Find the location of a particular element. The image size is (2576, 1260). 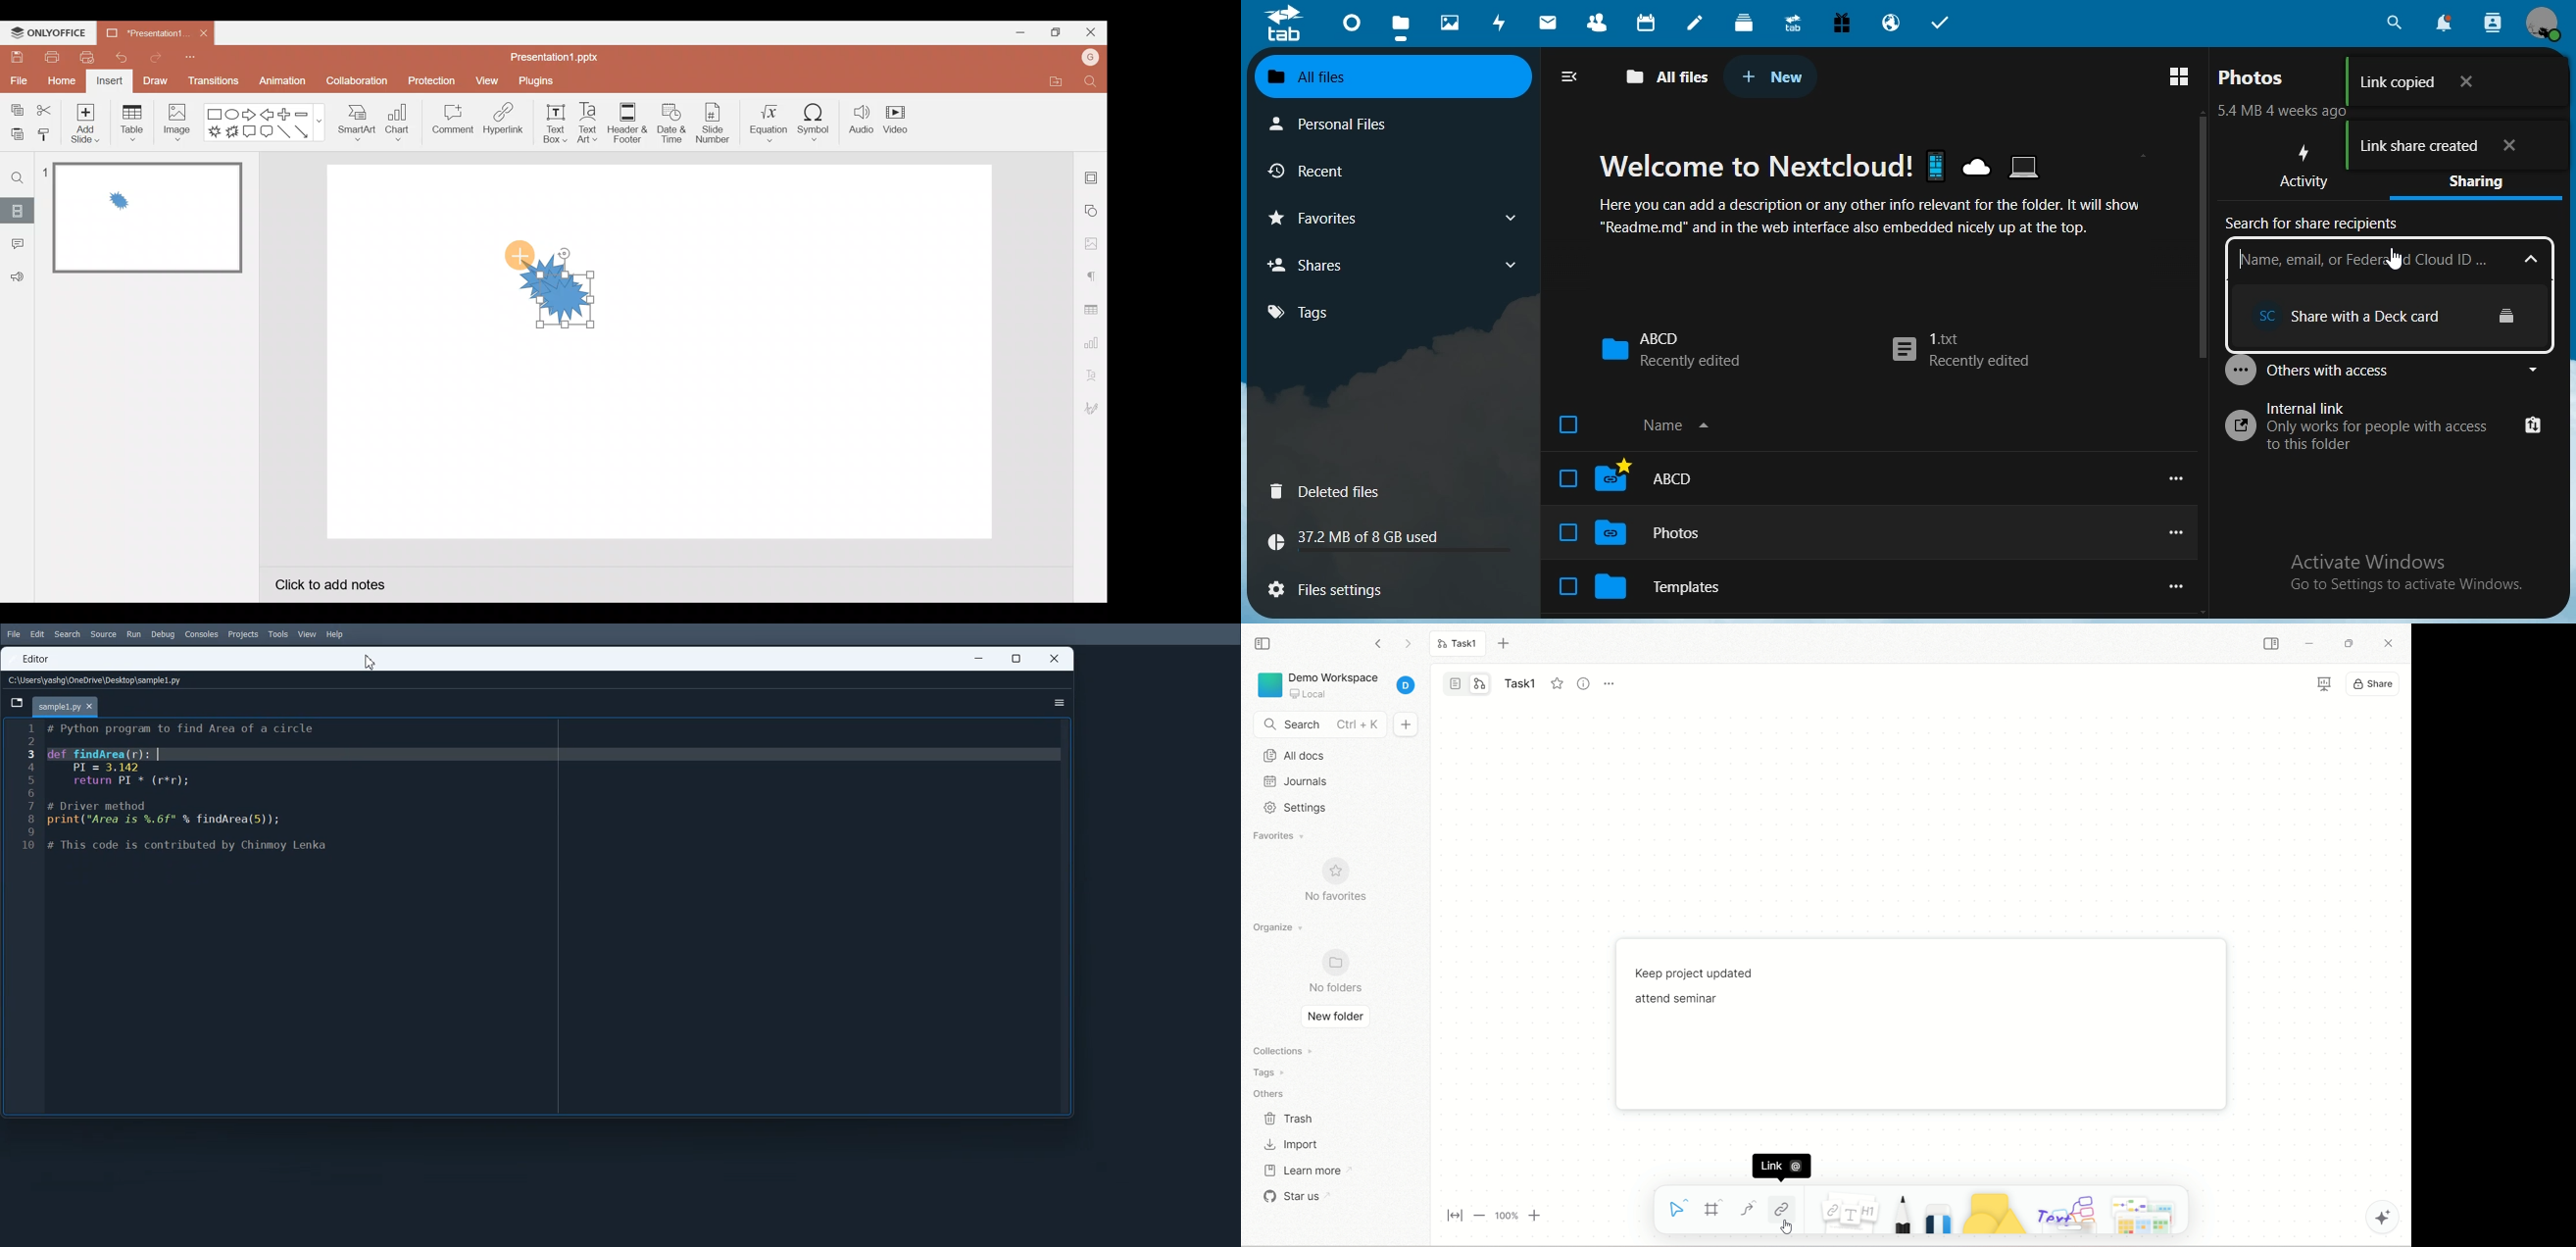

Explosion 1 is located at coordinates (212, 133).